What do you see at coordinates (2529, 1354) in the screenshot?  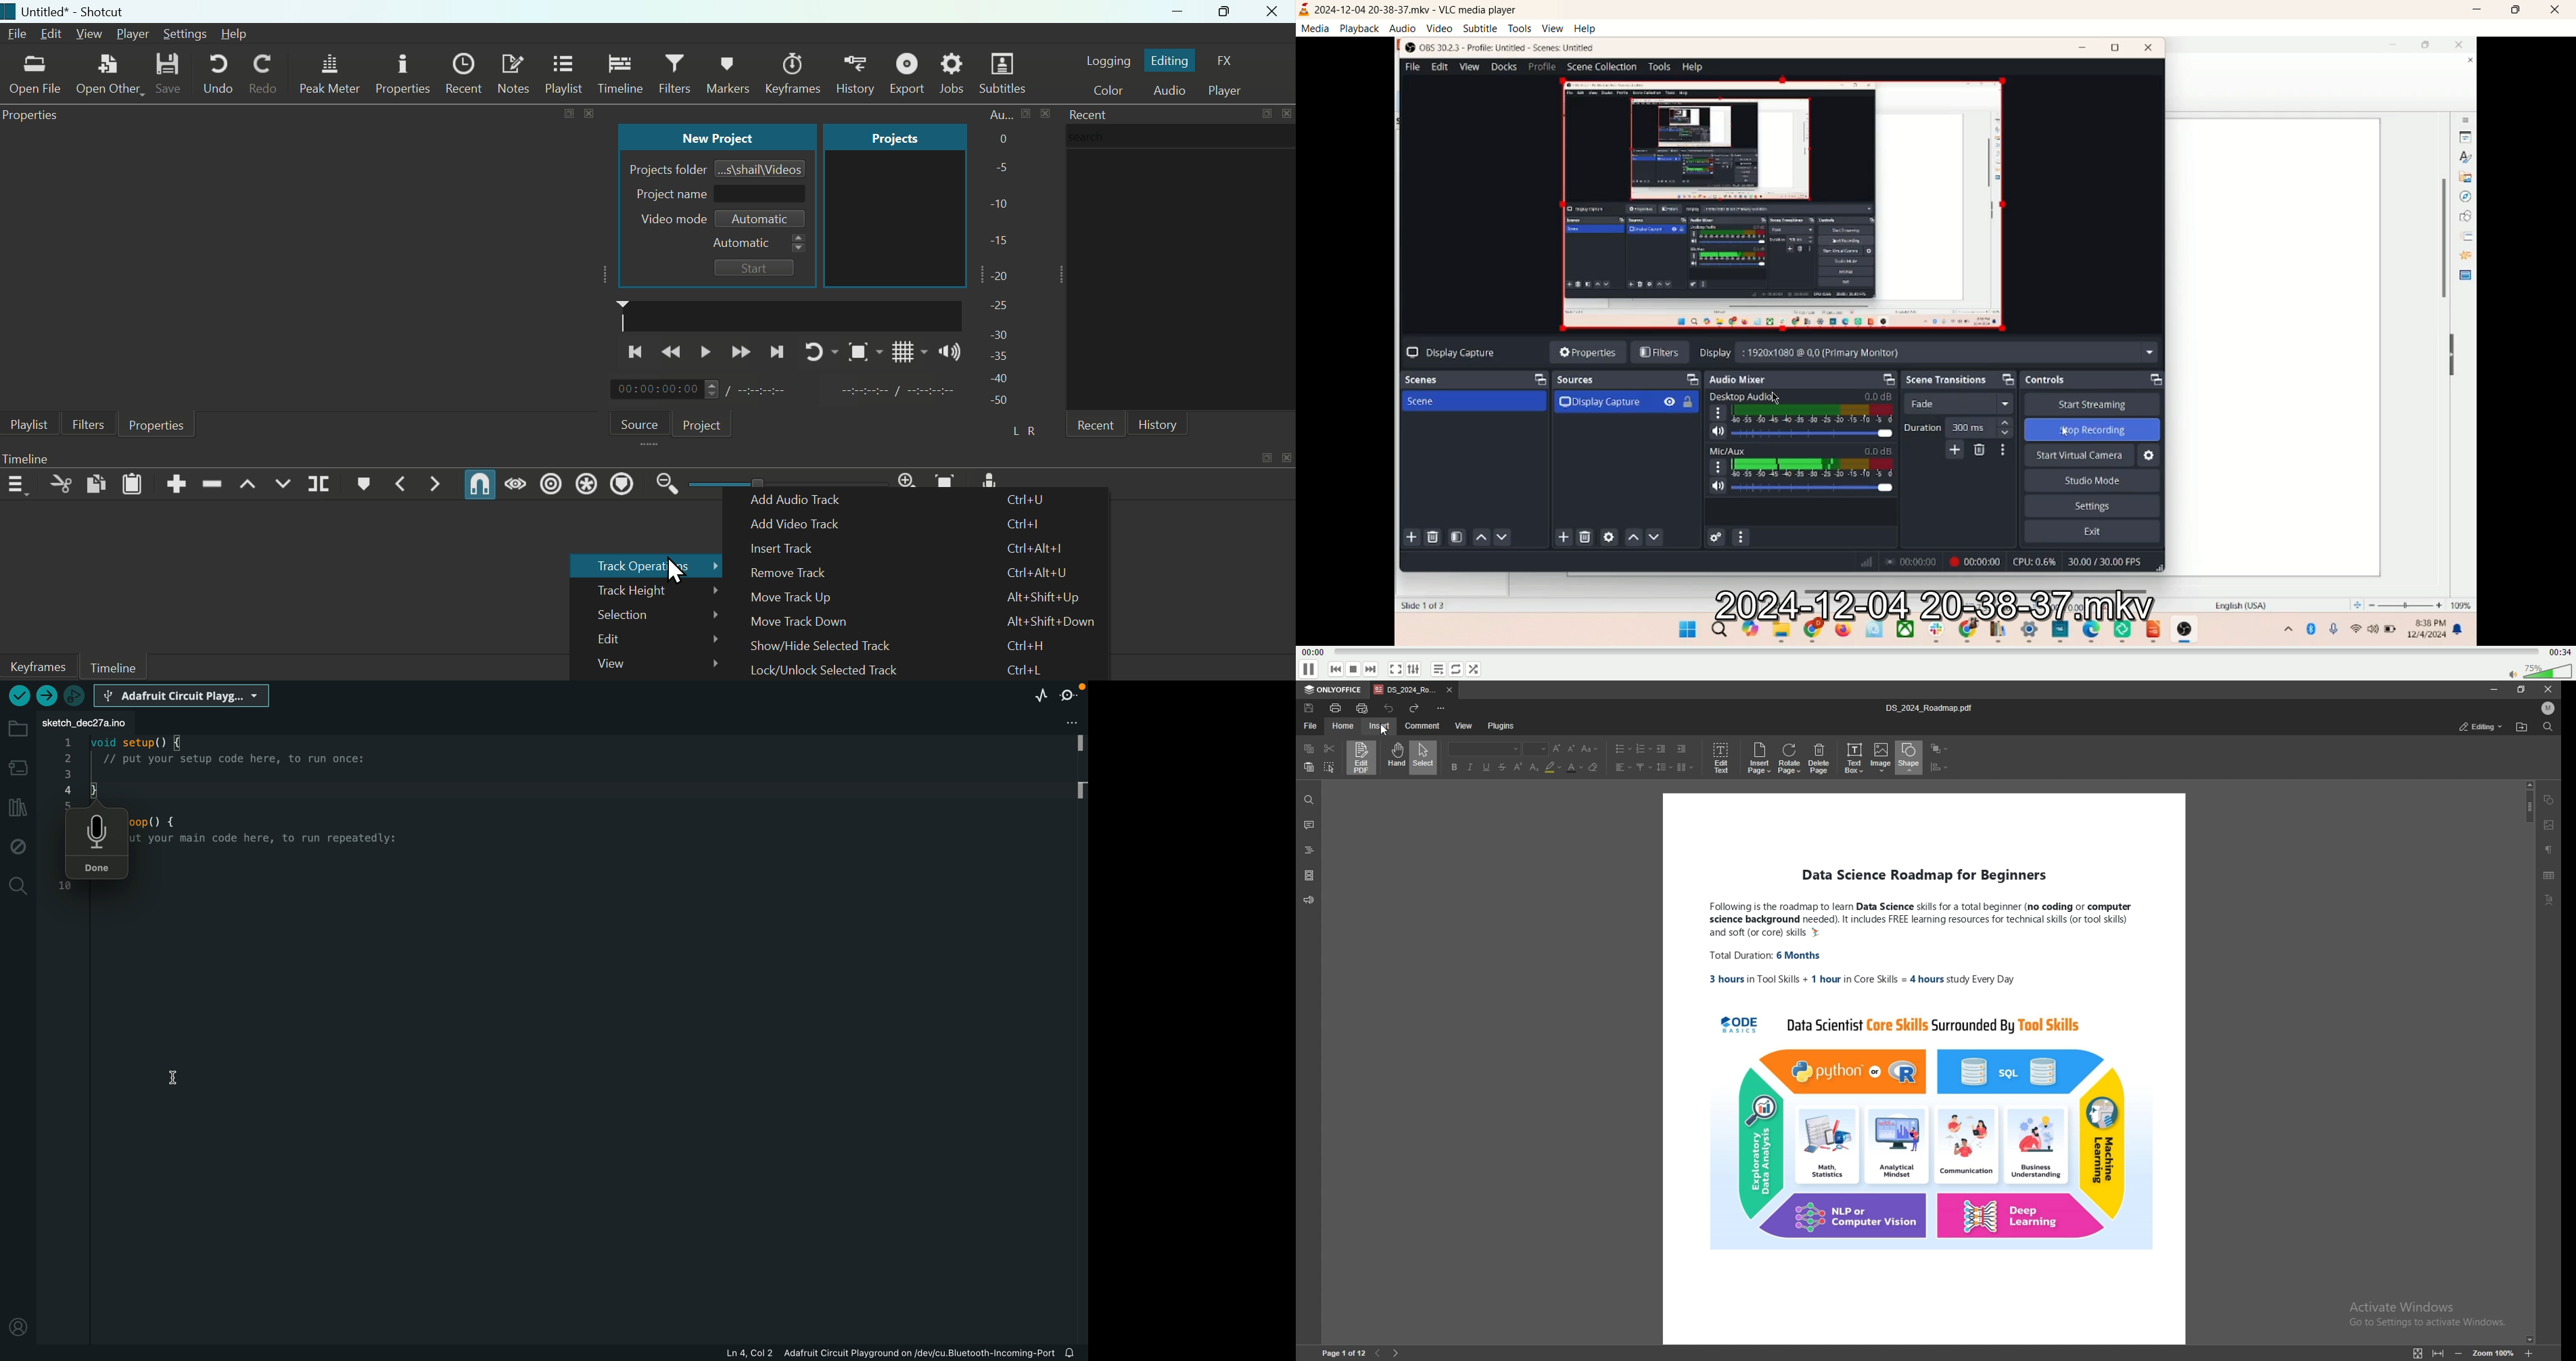 I see `zoom in` at bounding box center [2529, 1354].